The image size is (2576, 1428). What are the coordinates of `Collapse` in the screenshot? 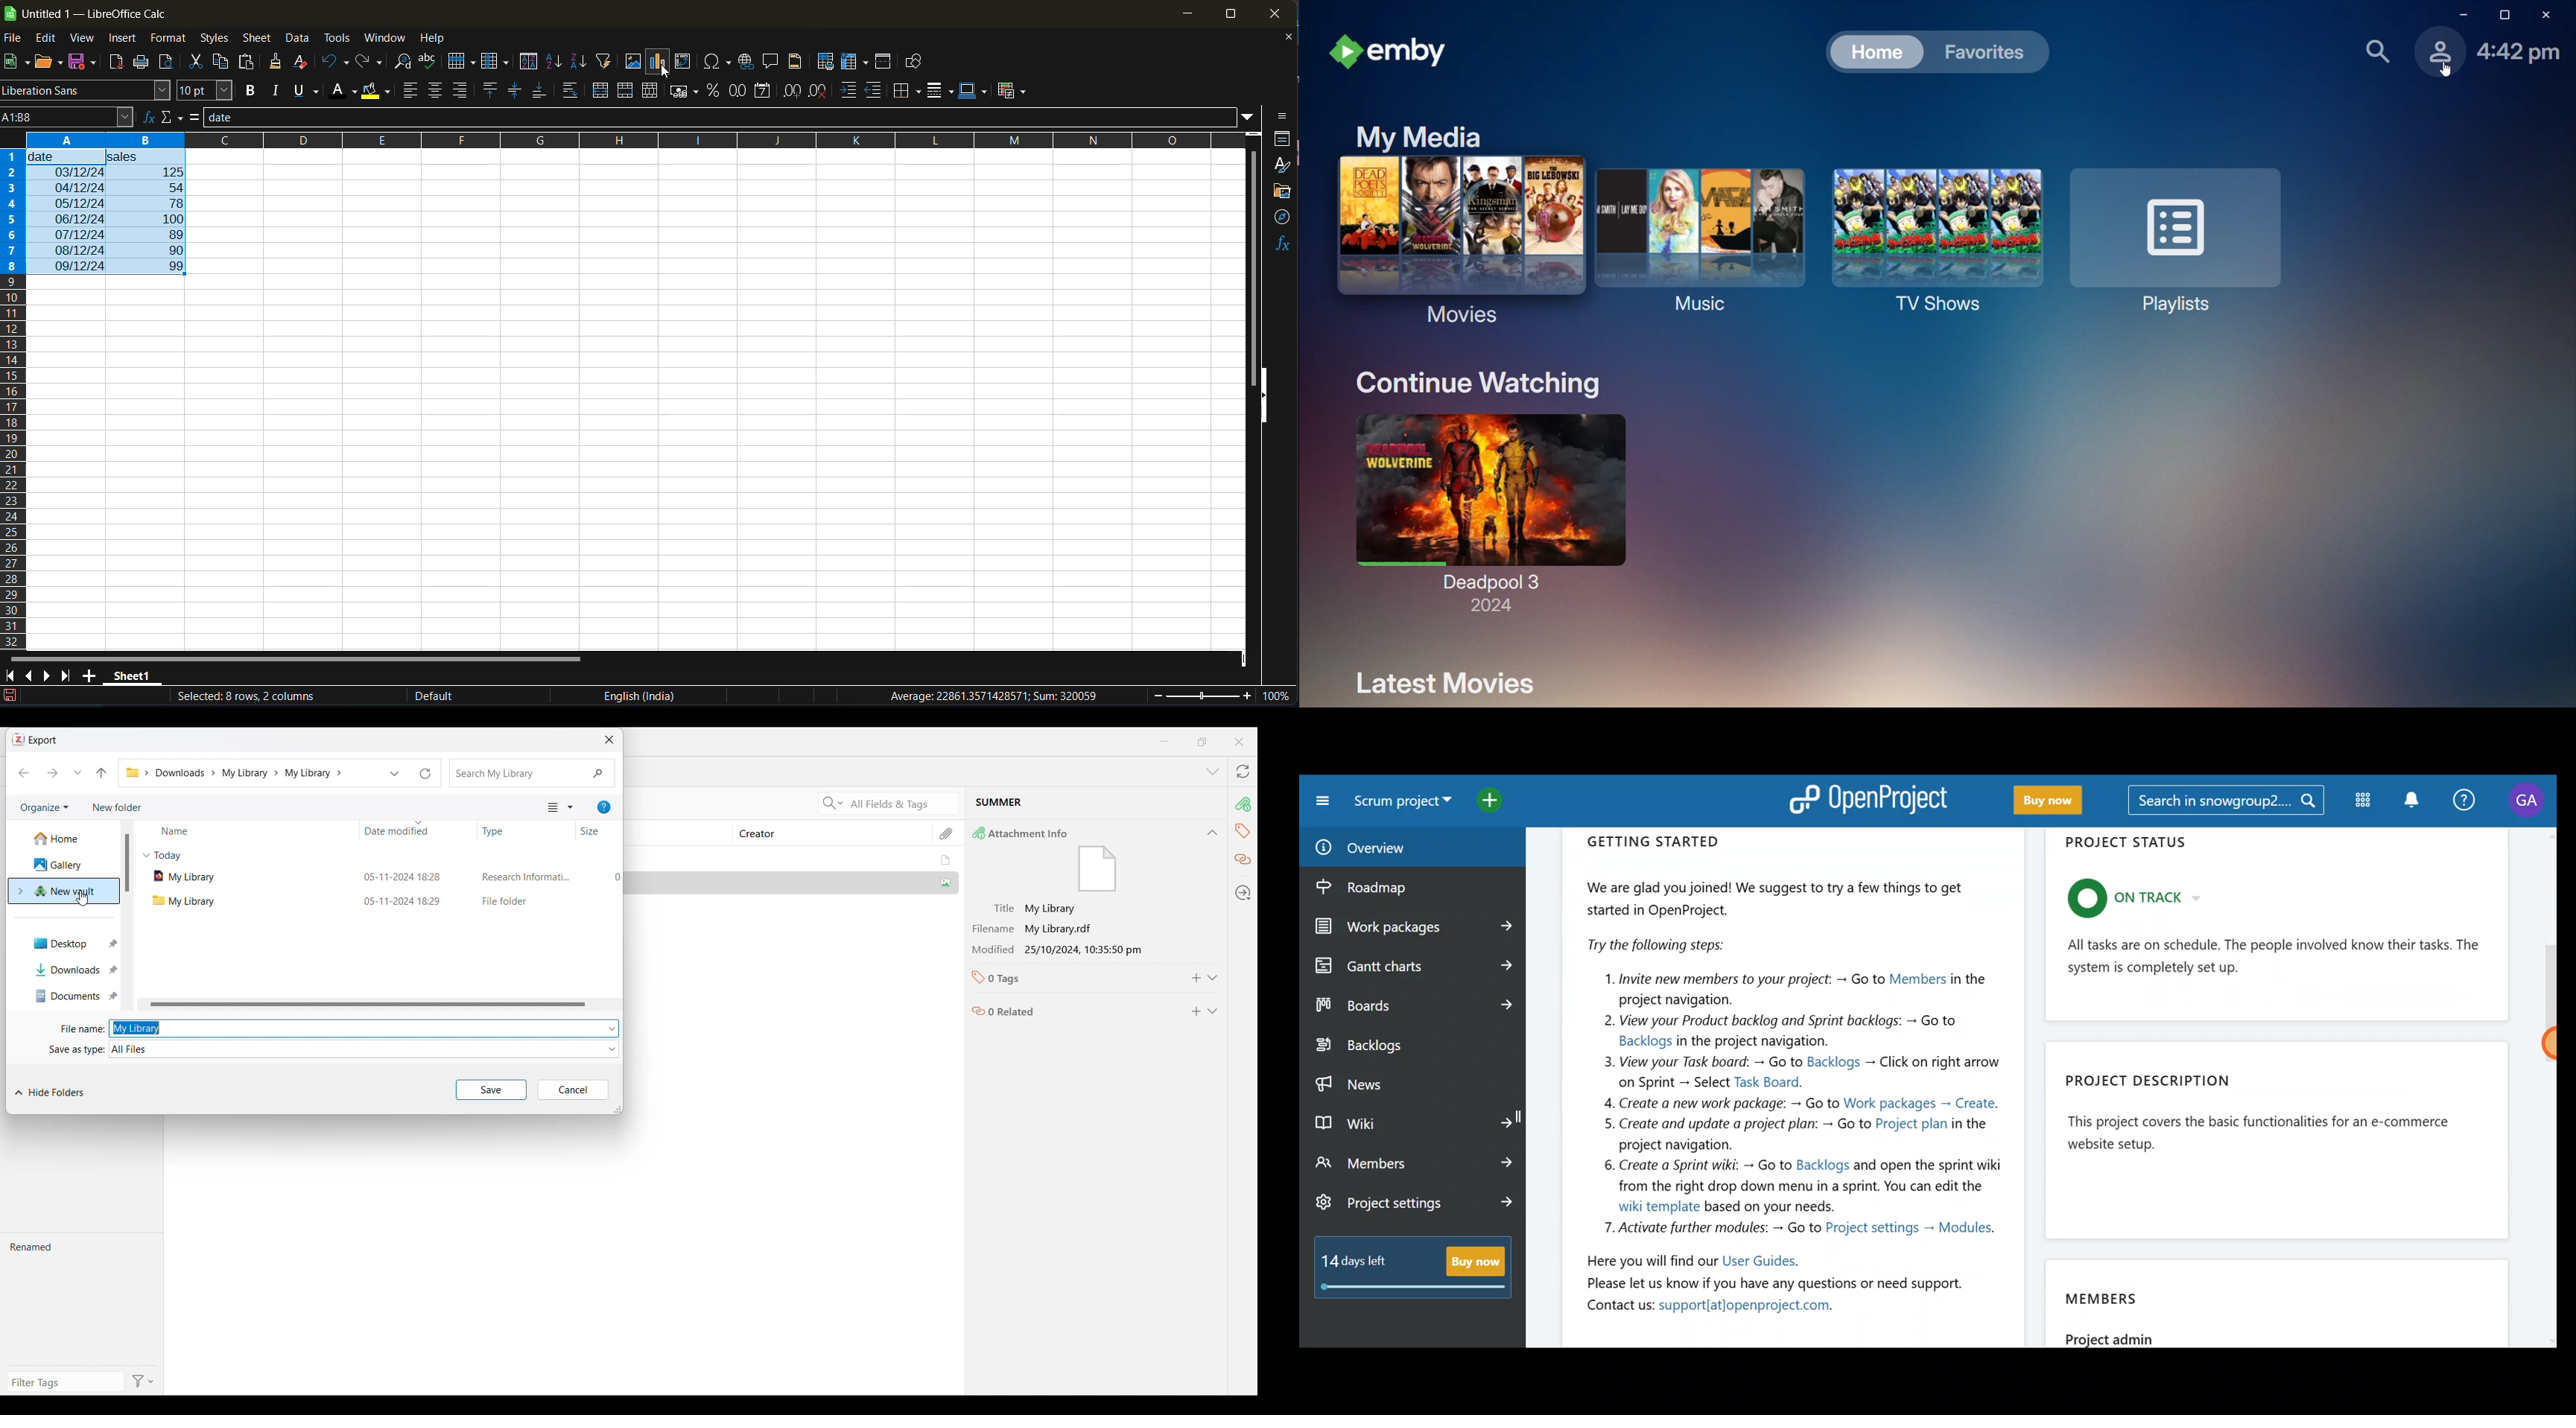 It's located at (1213, 833).